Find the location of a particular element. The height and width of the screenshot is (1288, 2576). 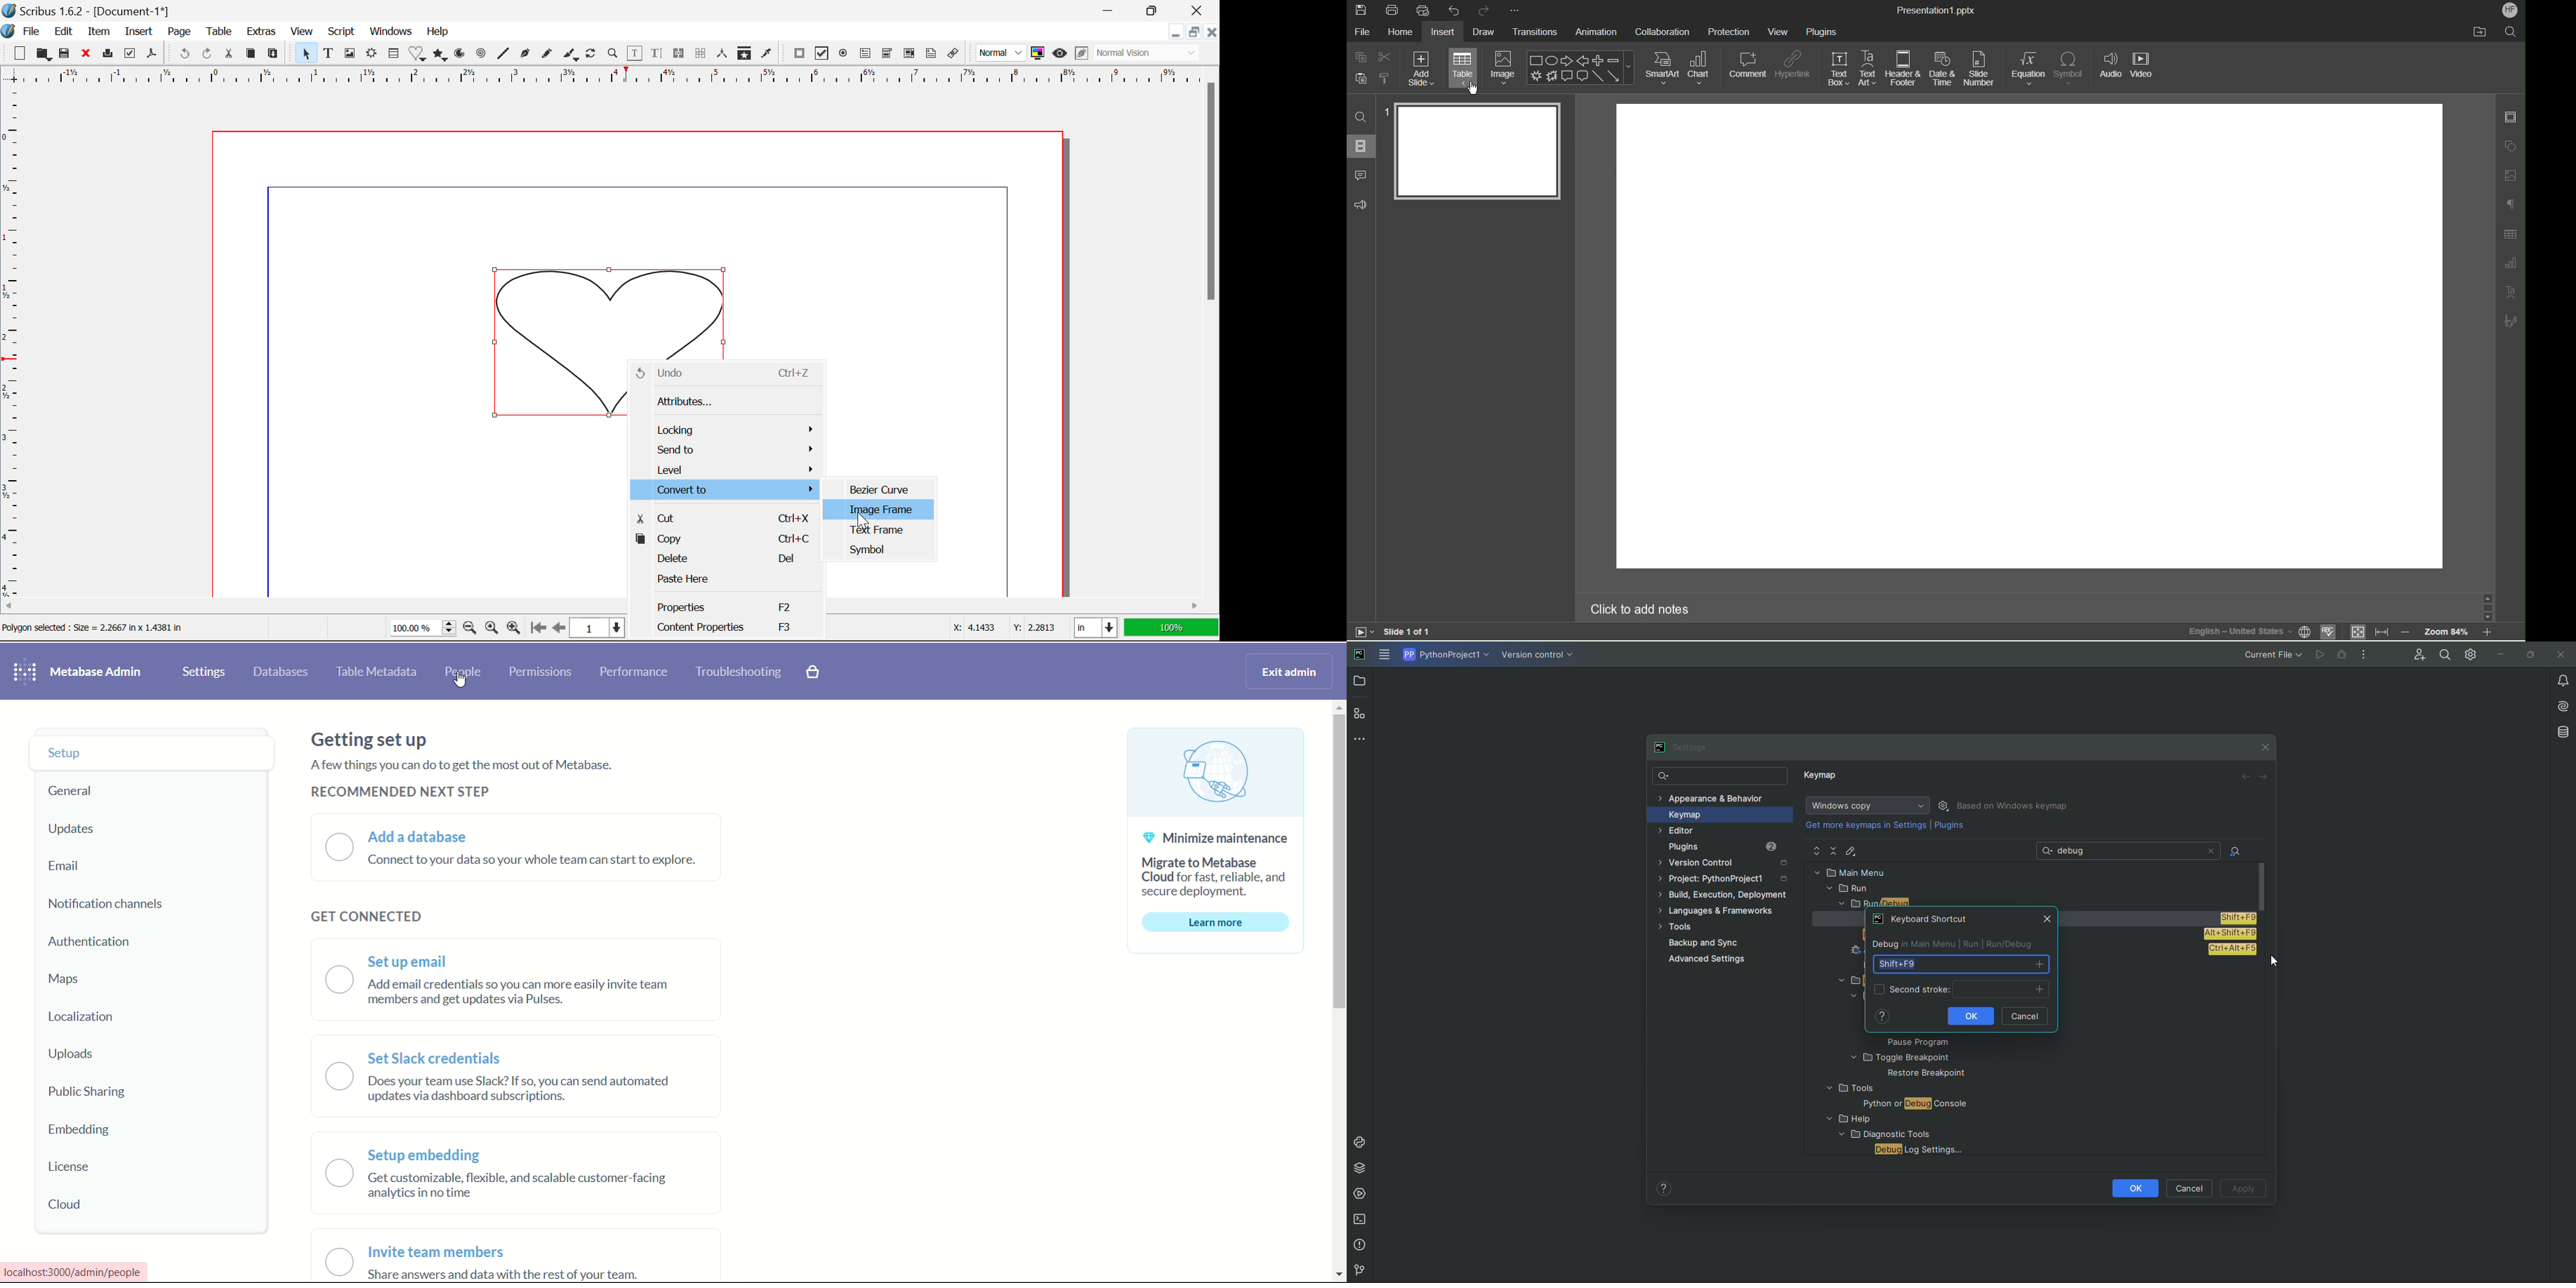

Scroll Bar is located at coordinates (1212, 328).